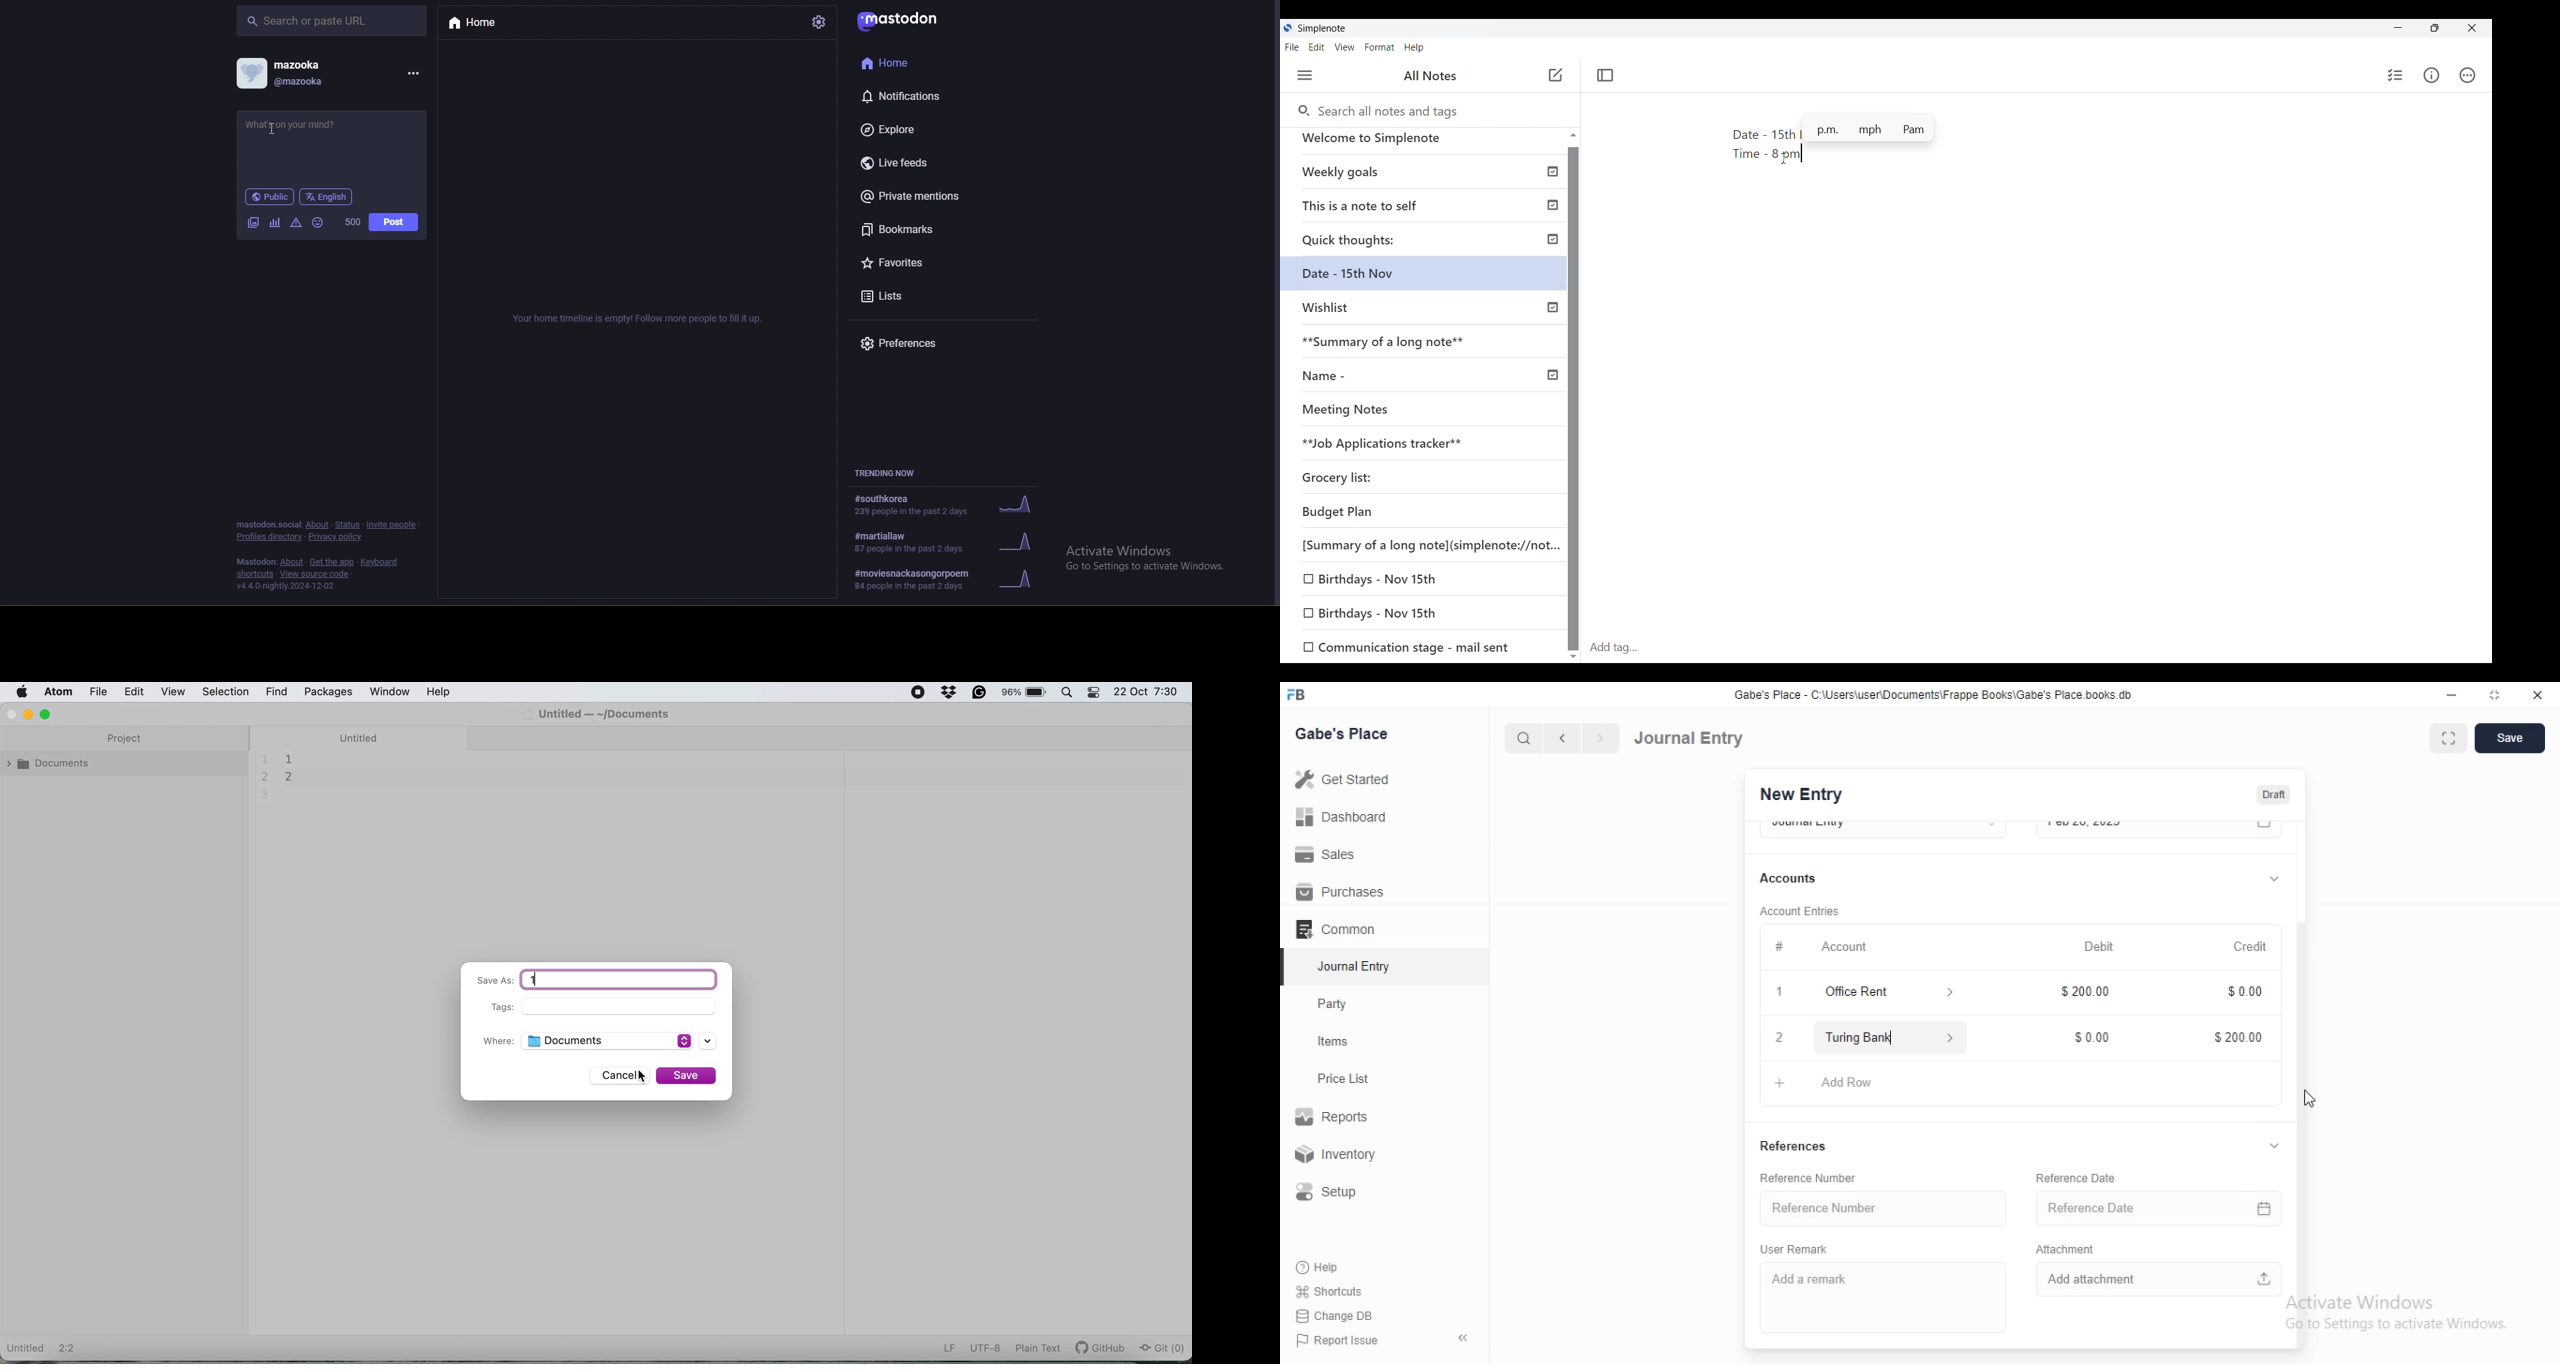 This screenshot has height=1372, width=2576. What do you see at coordinates (1521, 738) in the screenshot?
I see `search` at bounding box center [1521, 738].